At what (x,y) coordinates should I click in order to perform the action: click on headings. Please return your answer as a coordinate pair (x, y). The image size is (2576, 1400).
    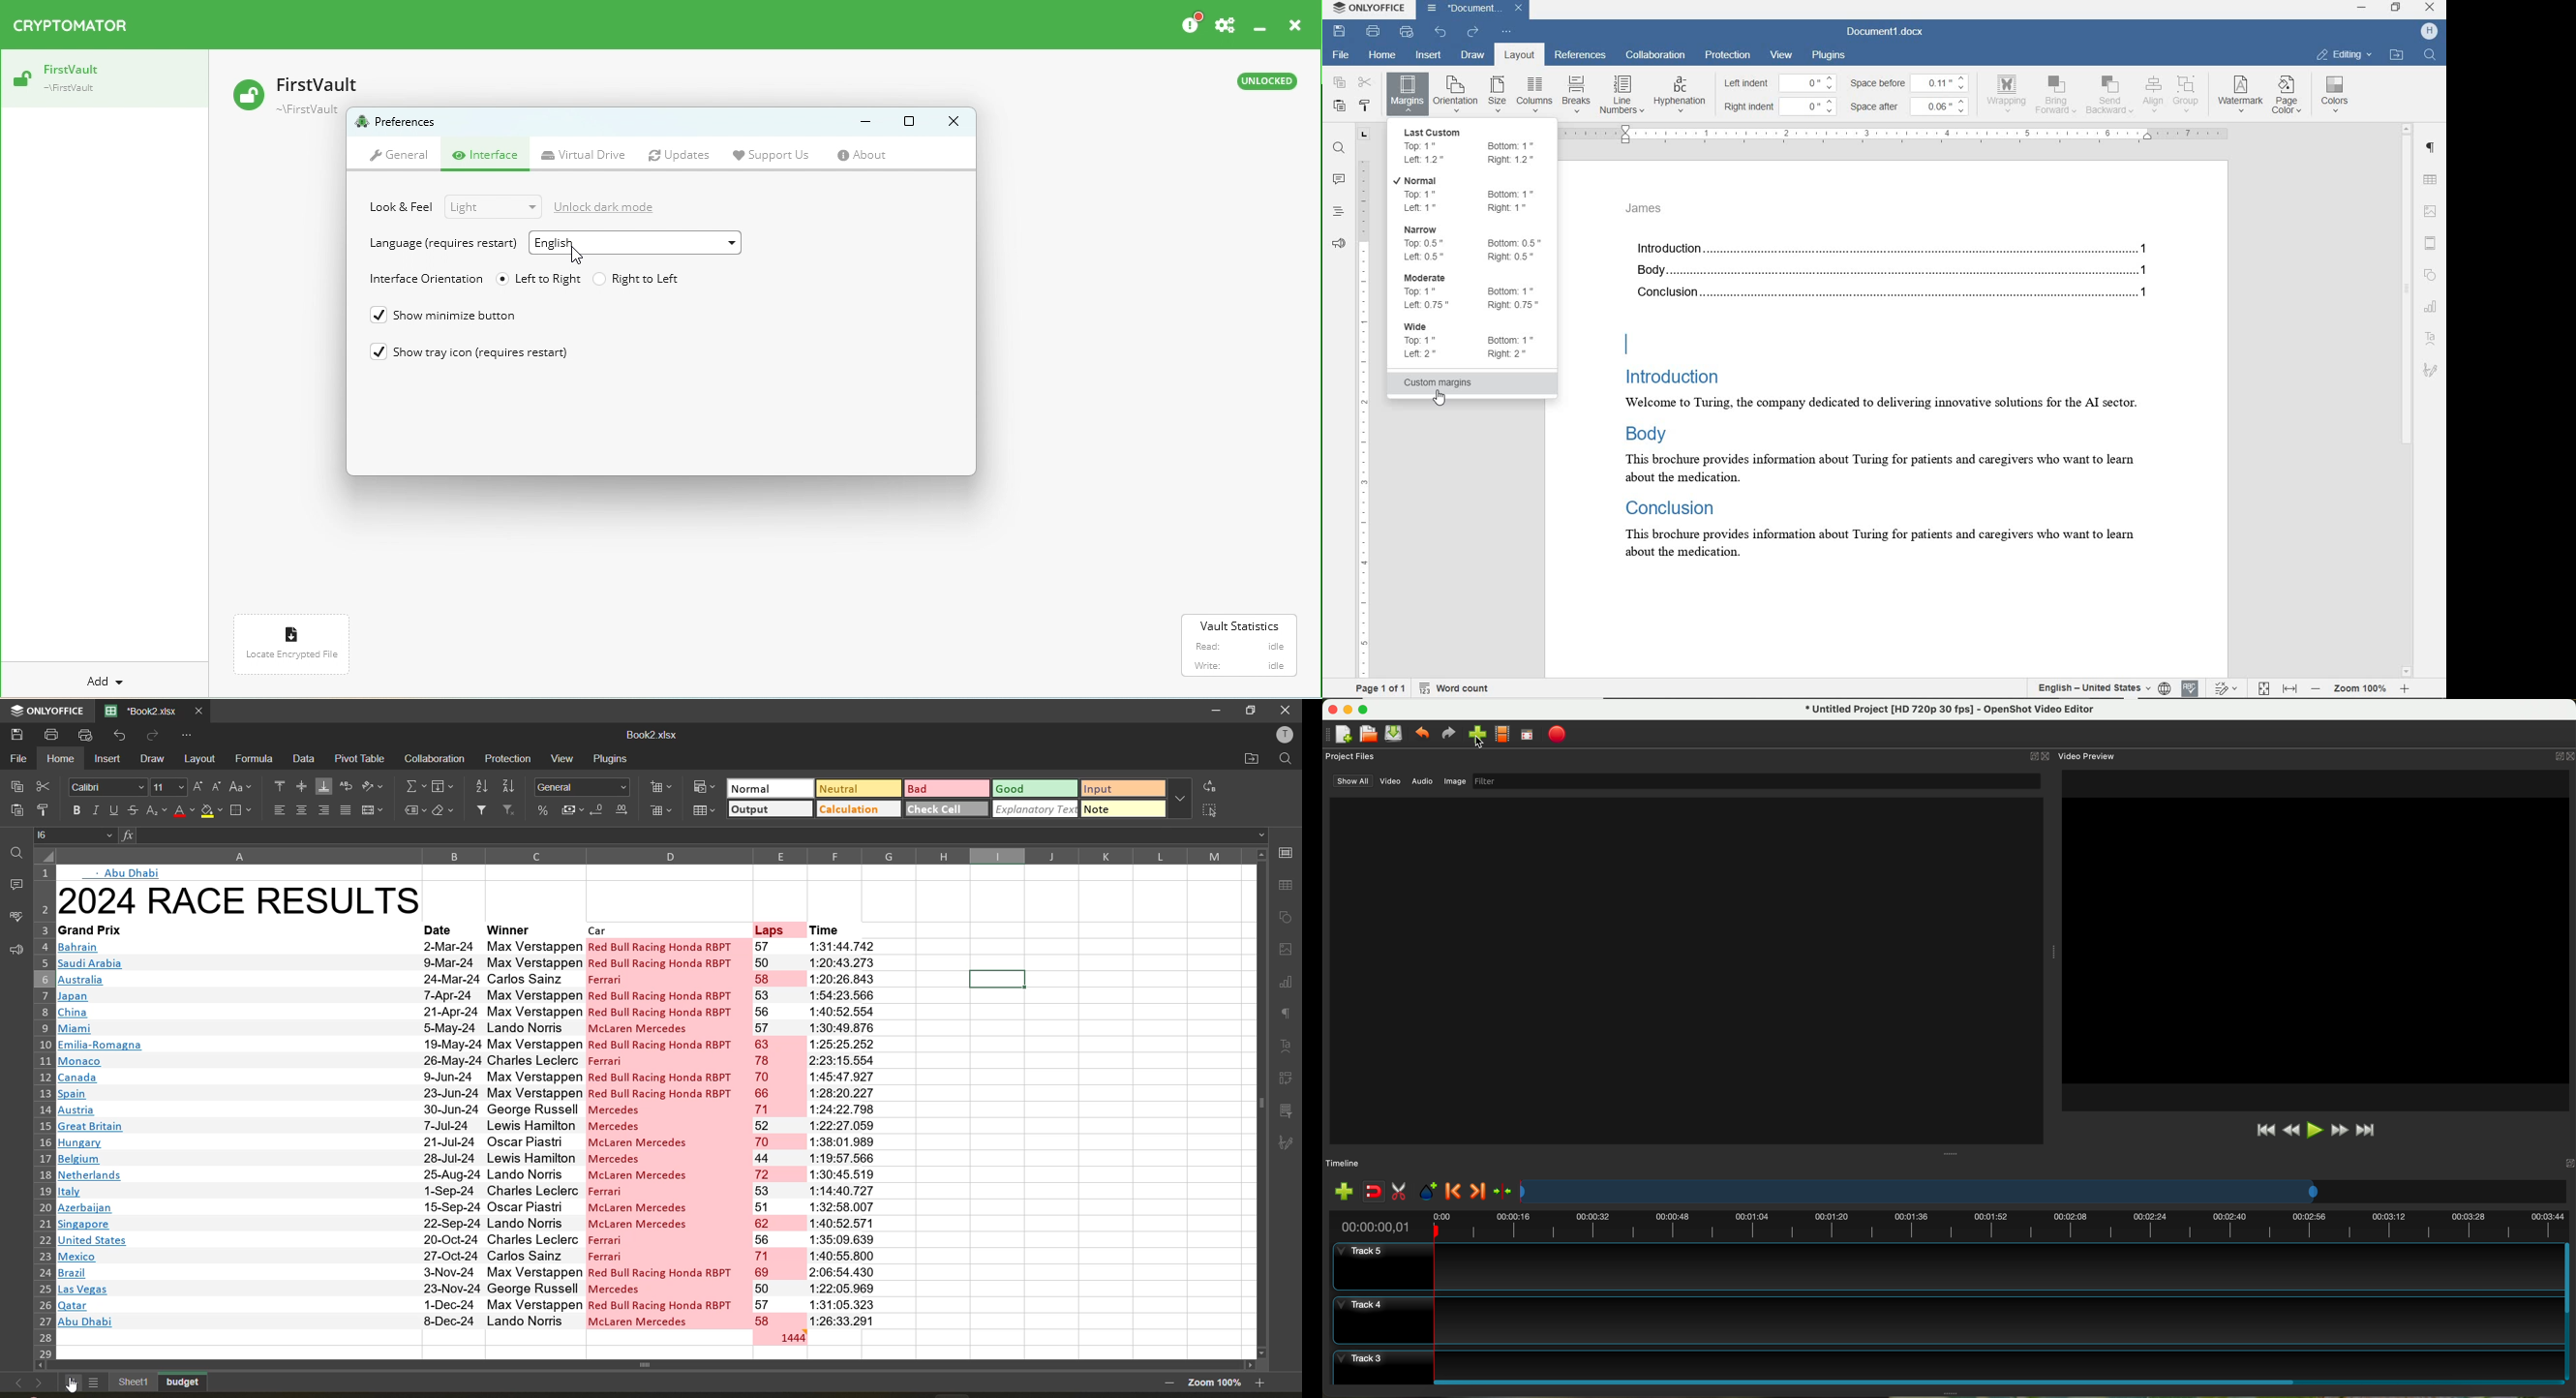
    Looking at the image, I should click on (1335, 213).